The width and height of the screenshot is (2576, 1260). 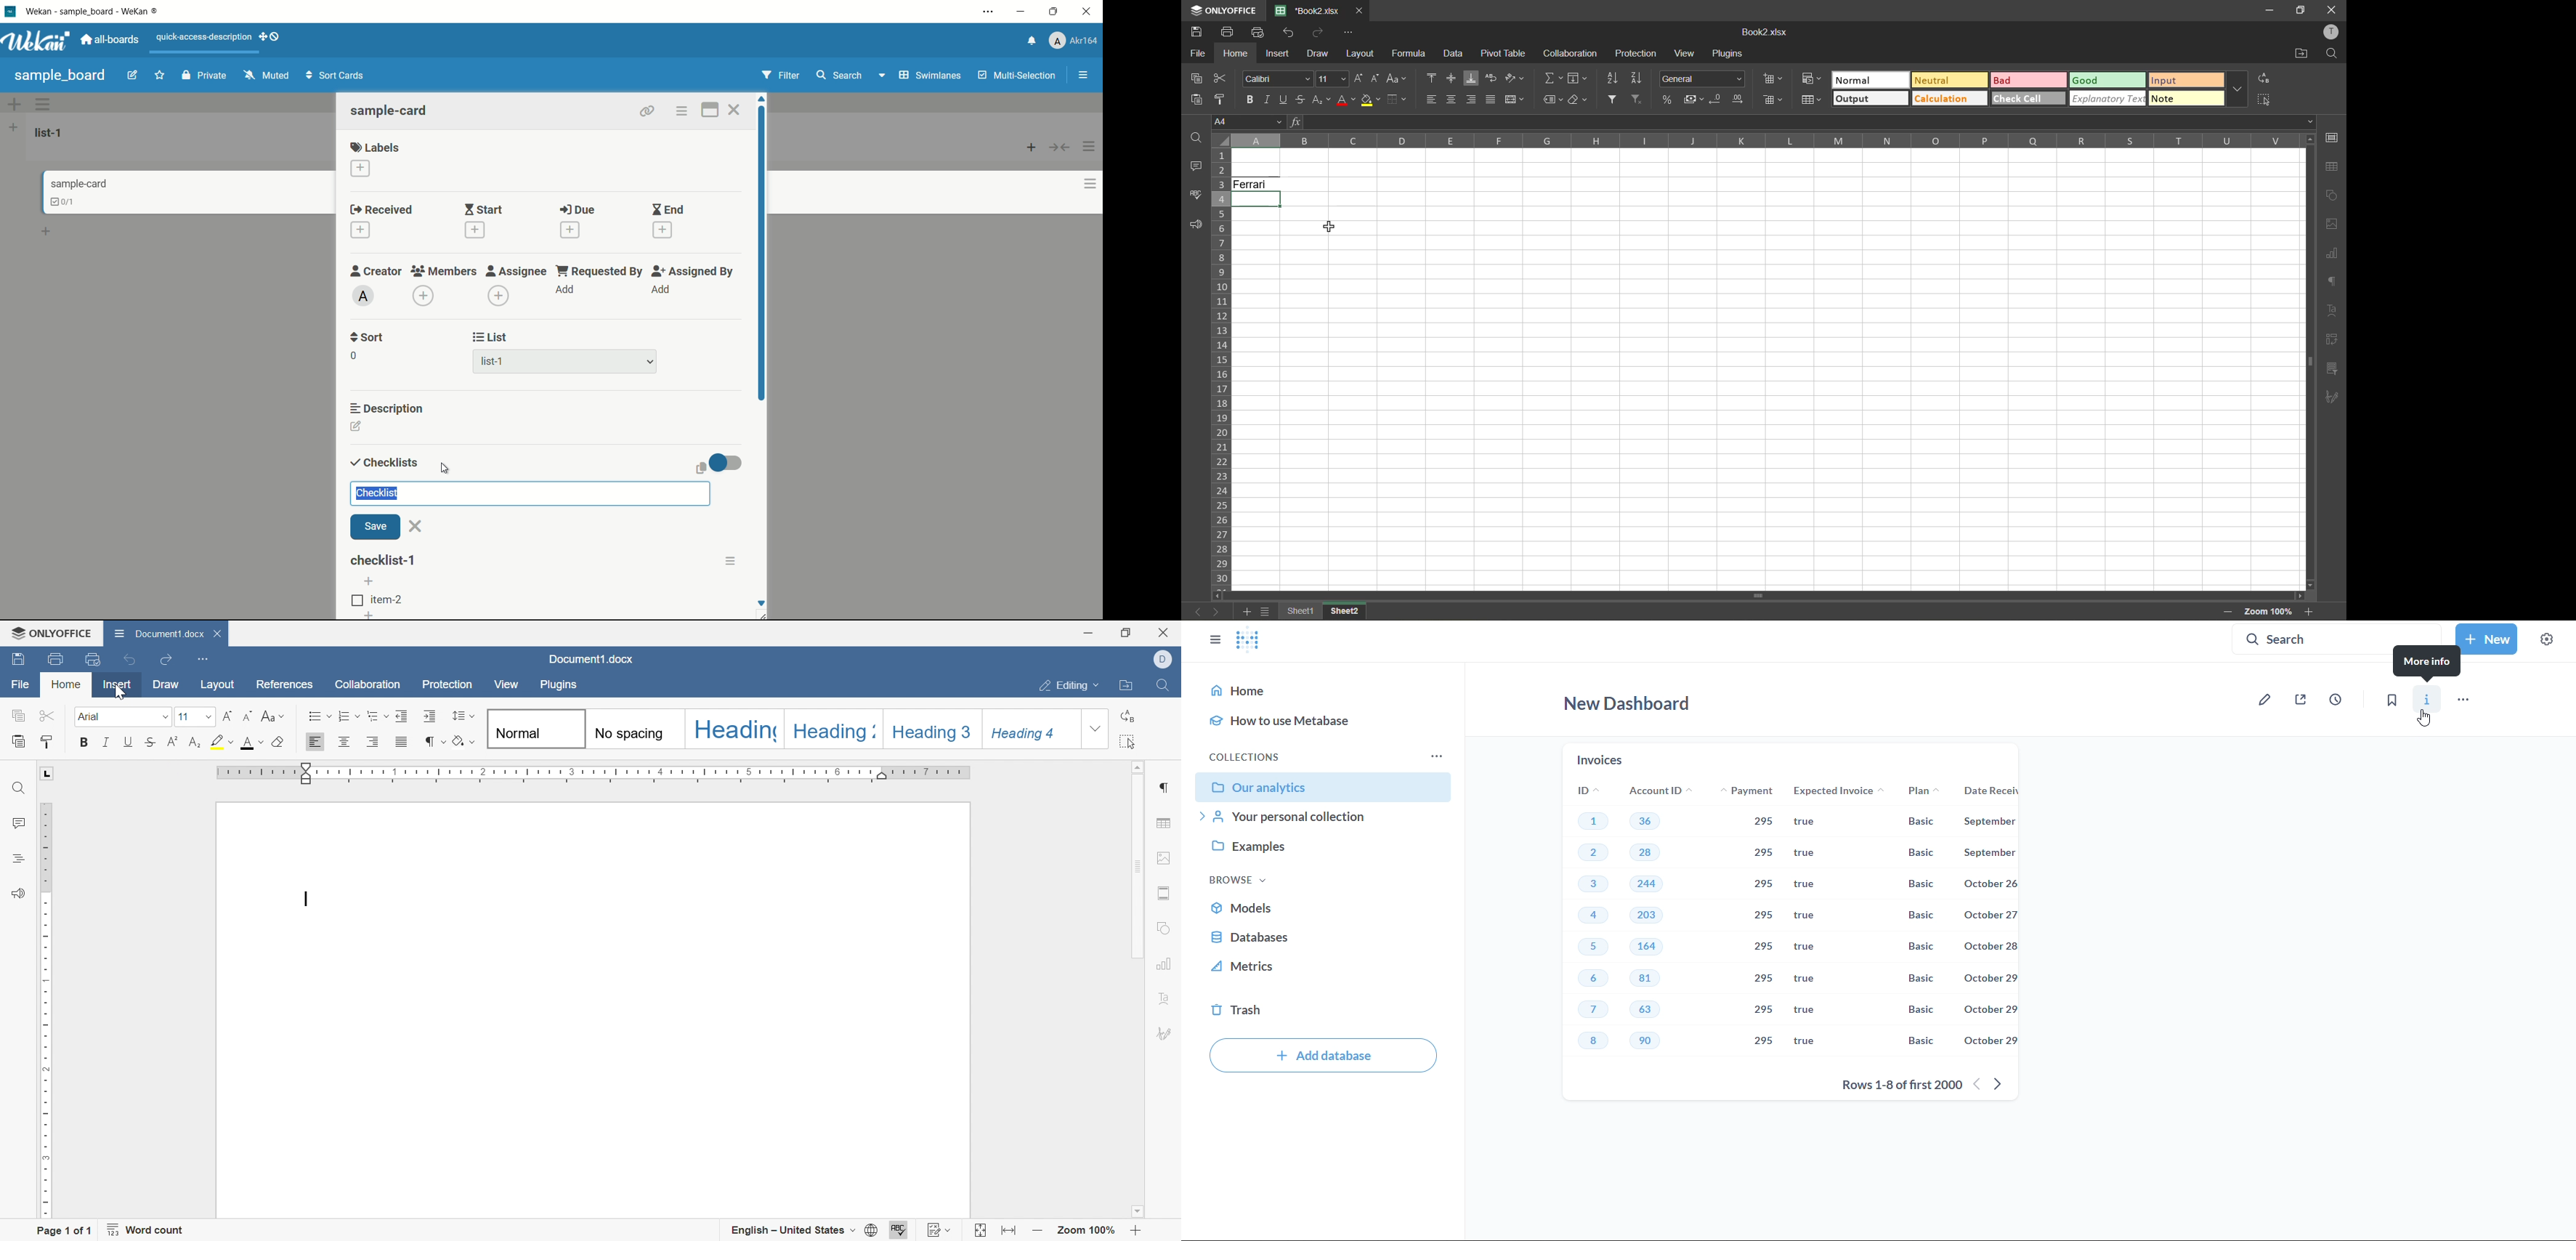 What do you see at coordinates (2267, 700) in the screenshot?
I see `edit` at bounding box center [2267, 700].